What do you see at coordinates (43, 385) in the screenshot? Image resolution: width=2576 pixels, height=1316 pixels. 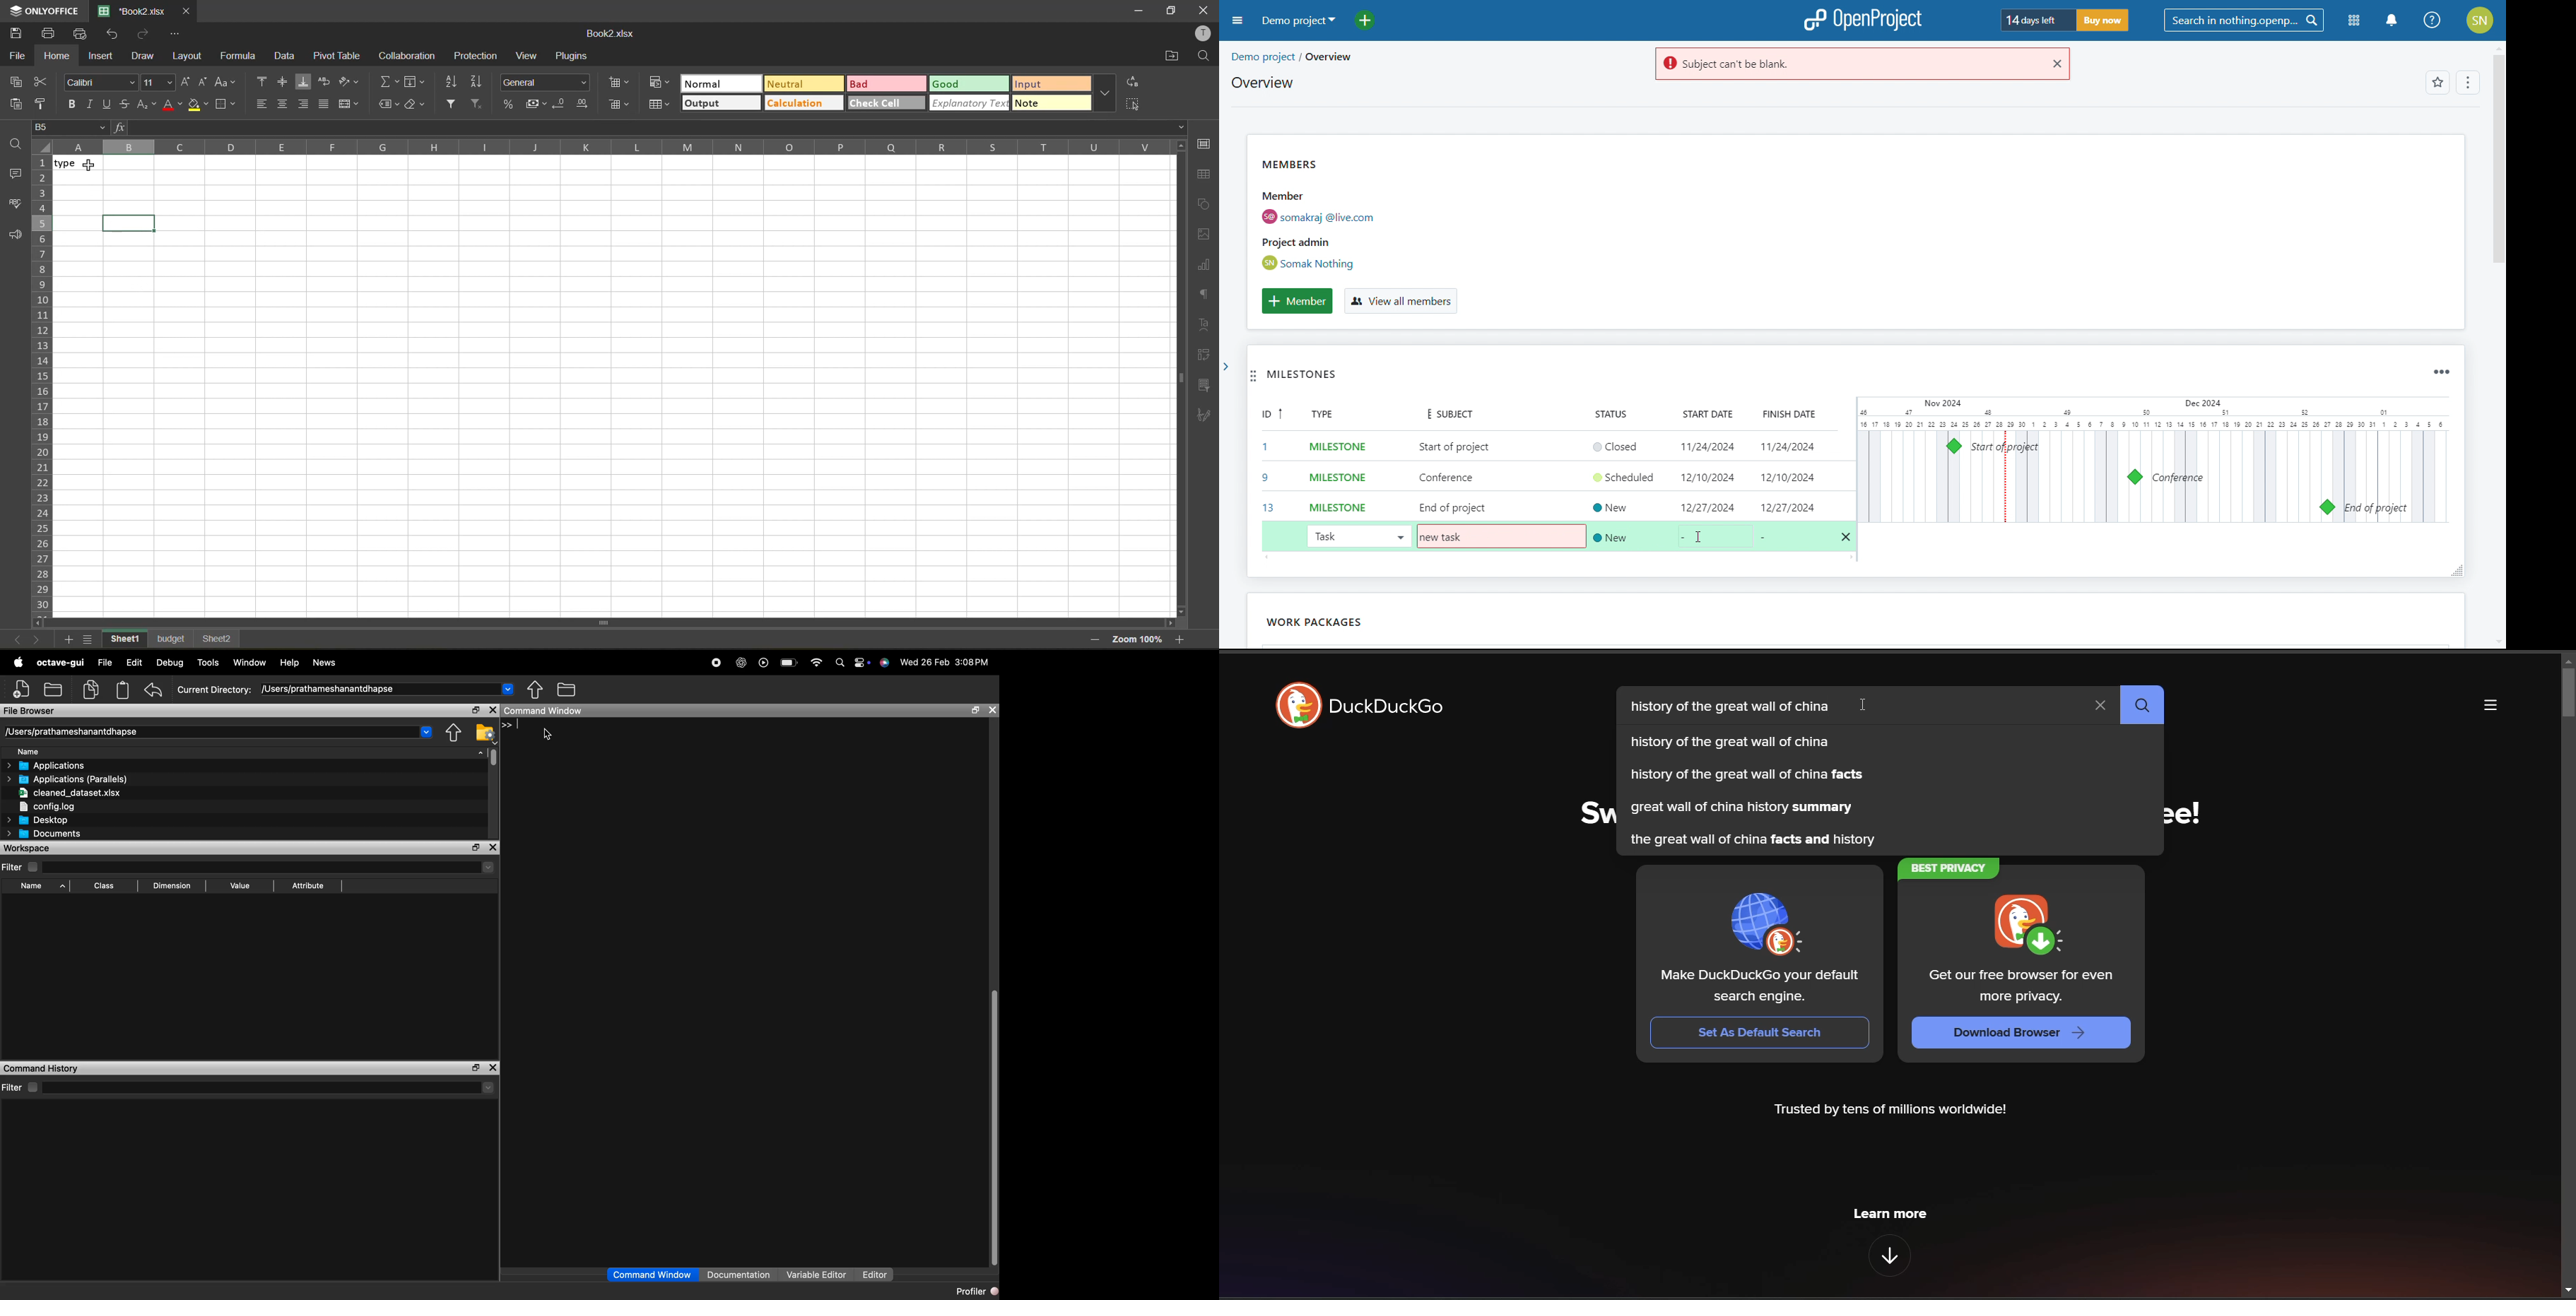 I see `row numbers` at bounding box center [43, 385].